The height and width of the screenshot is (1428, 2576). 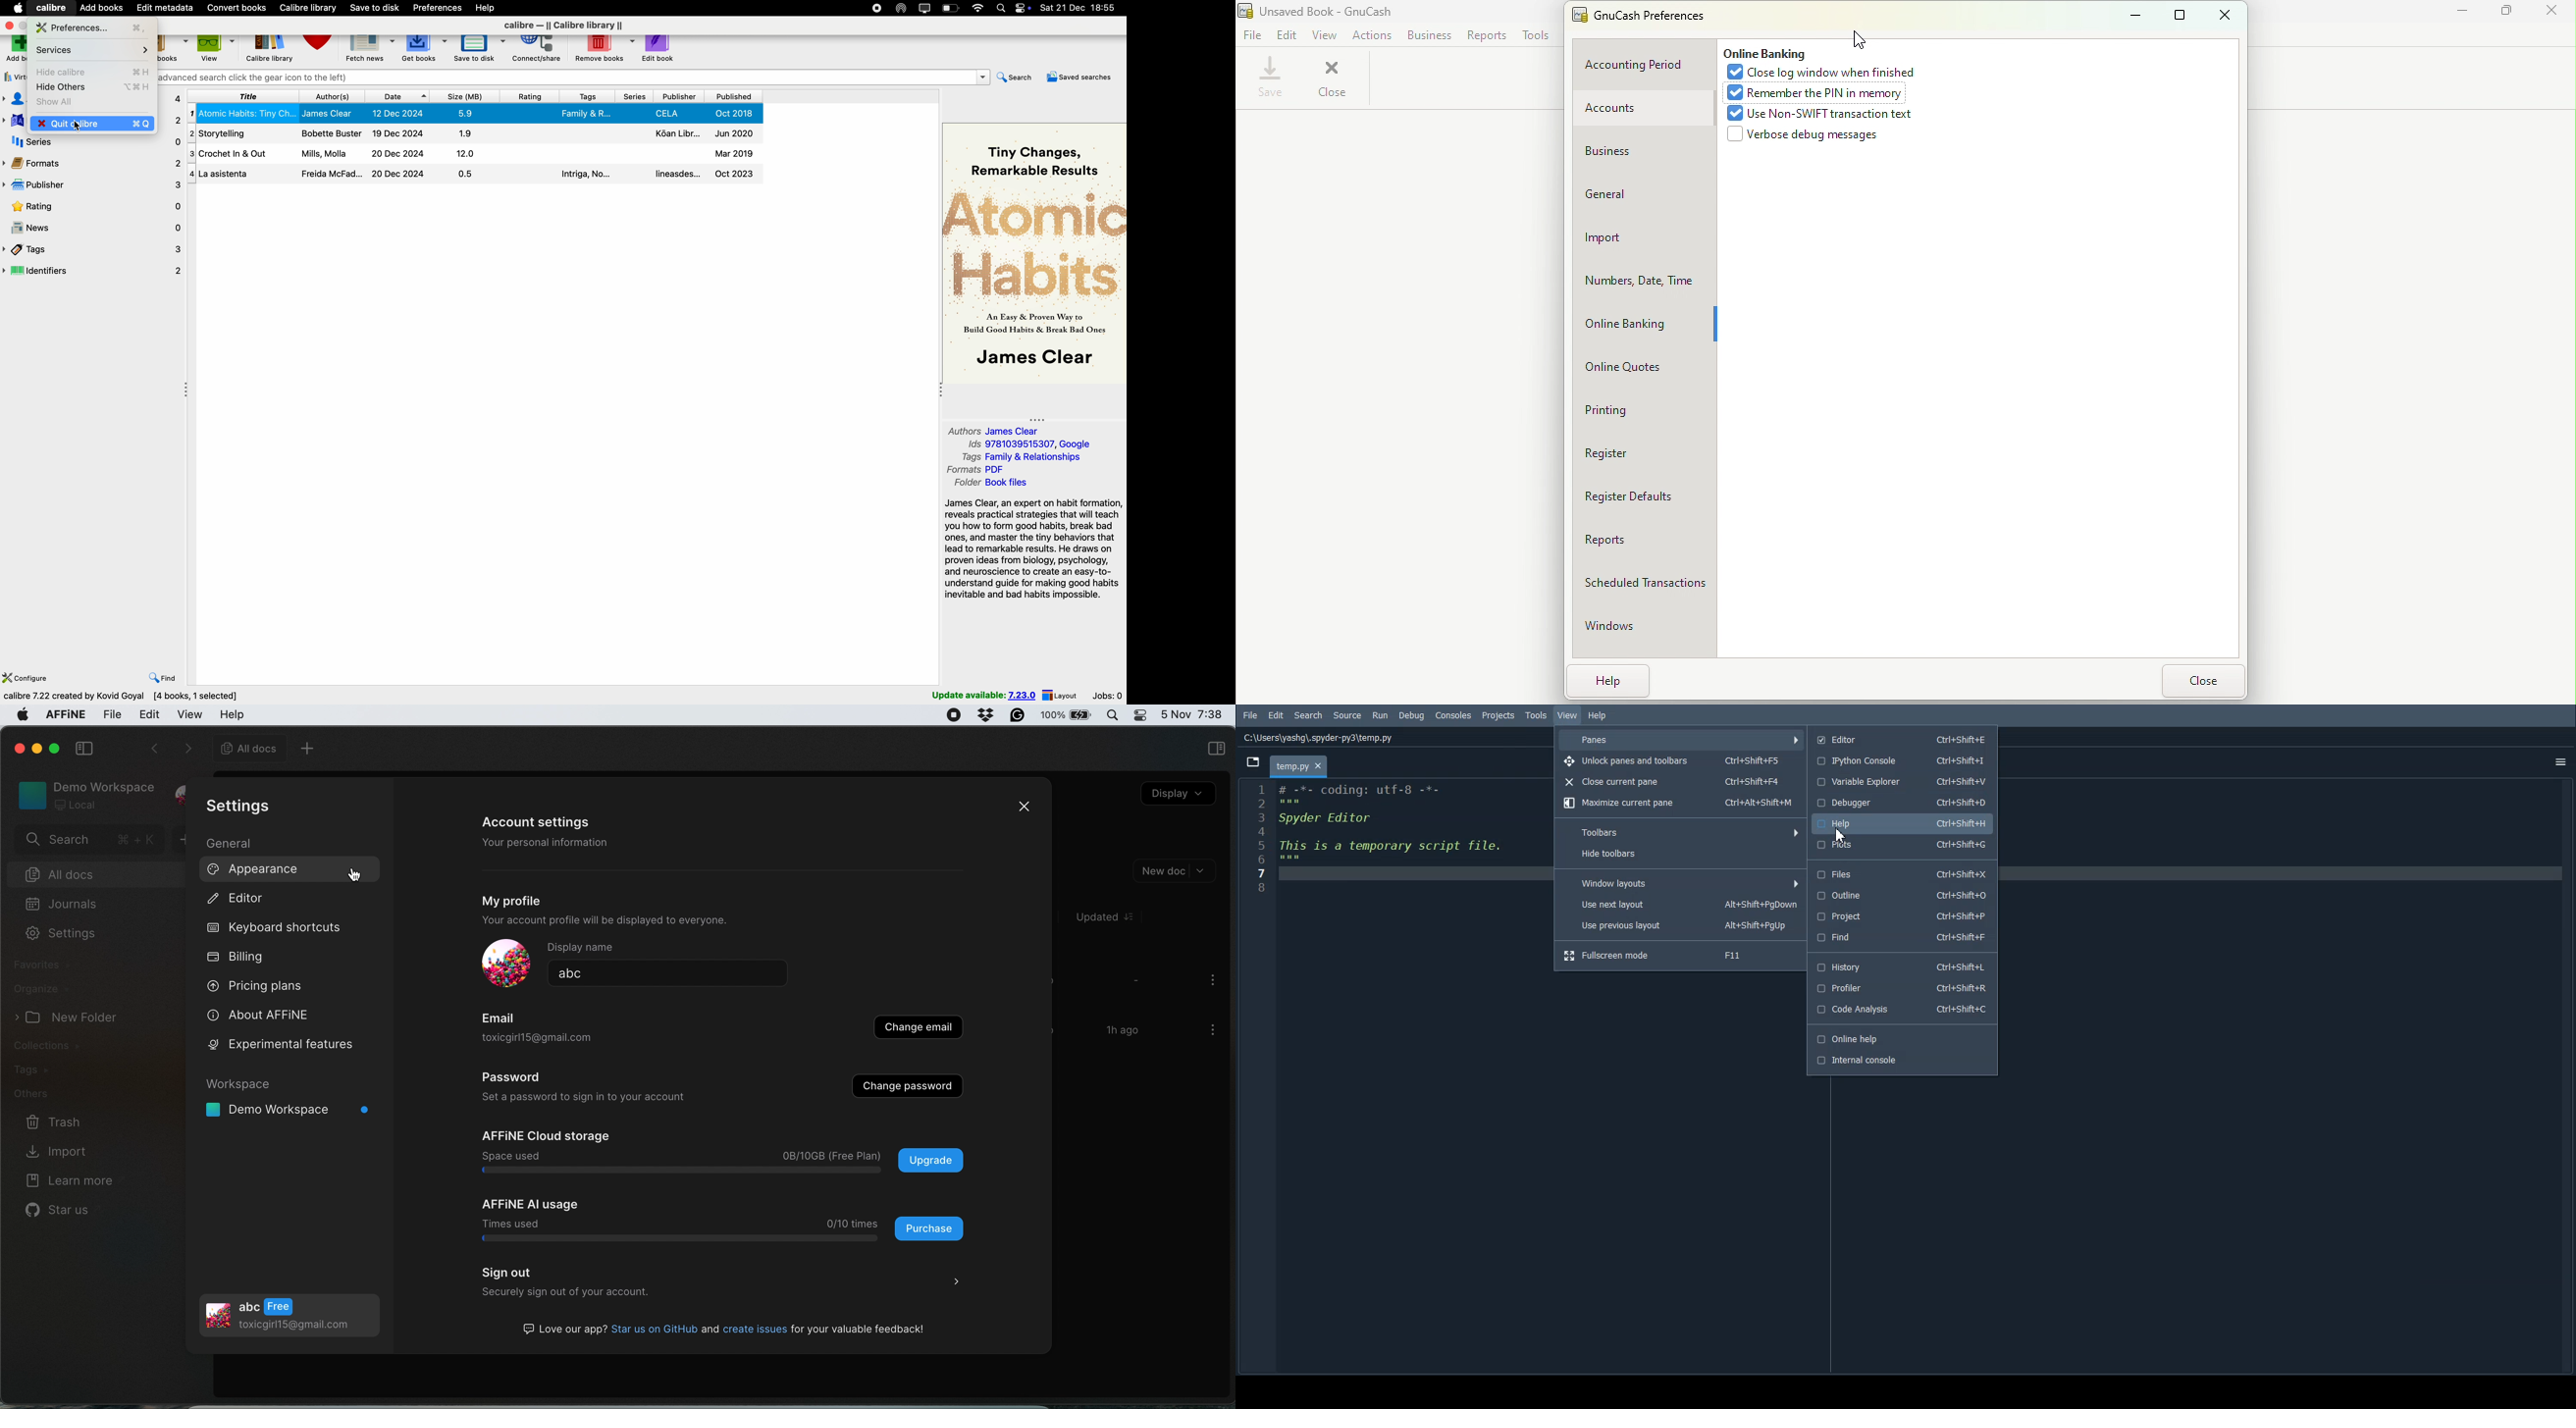 What do you see at coordinates (217, 49) in the screenshot?
I see `view` at bounding box center [217, 49].